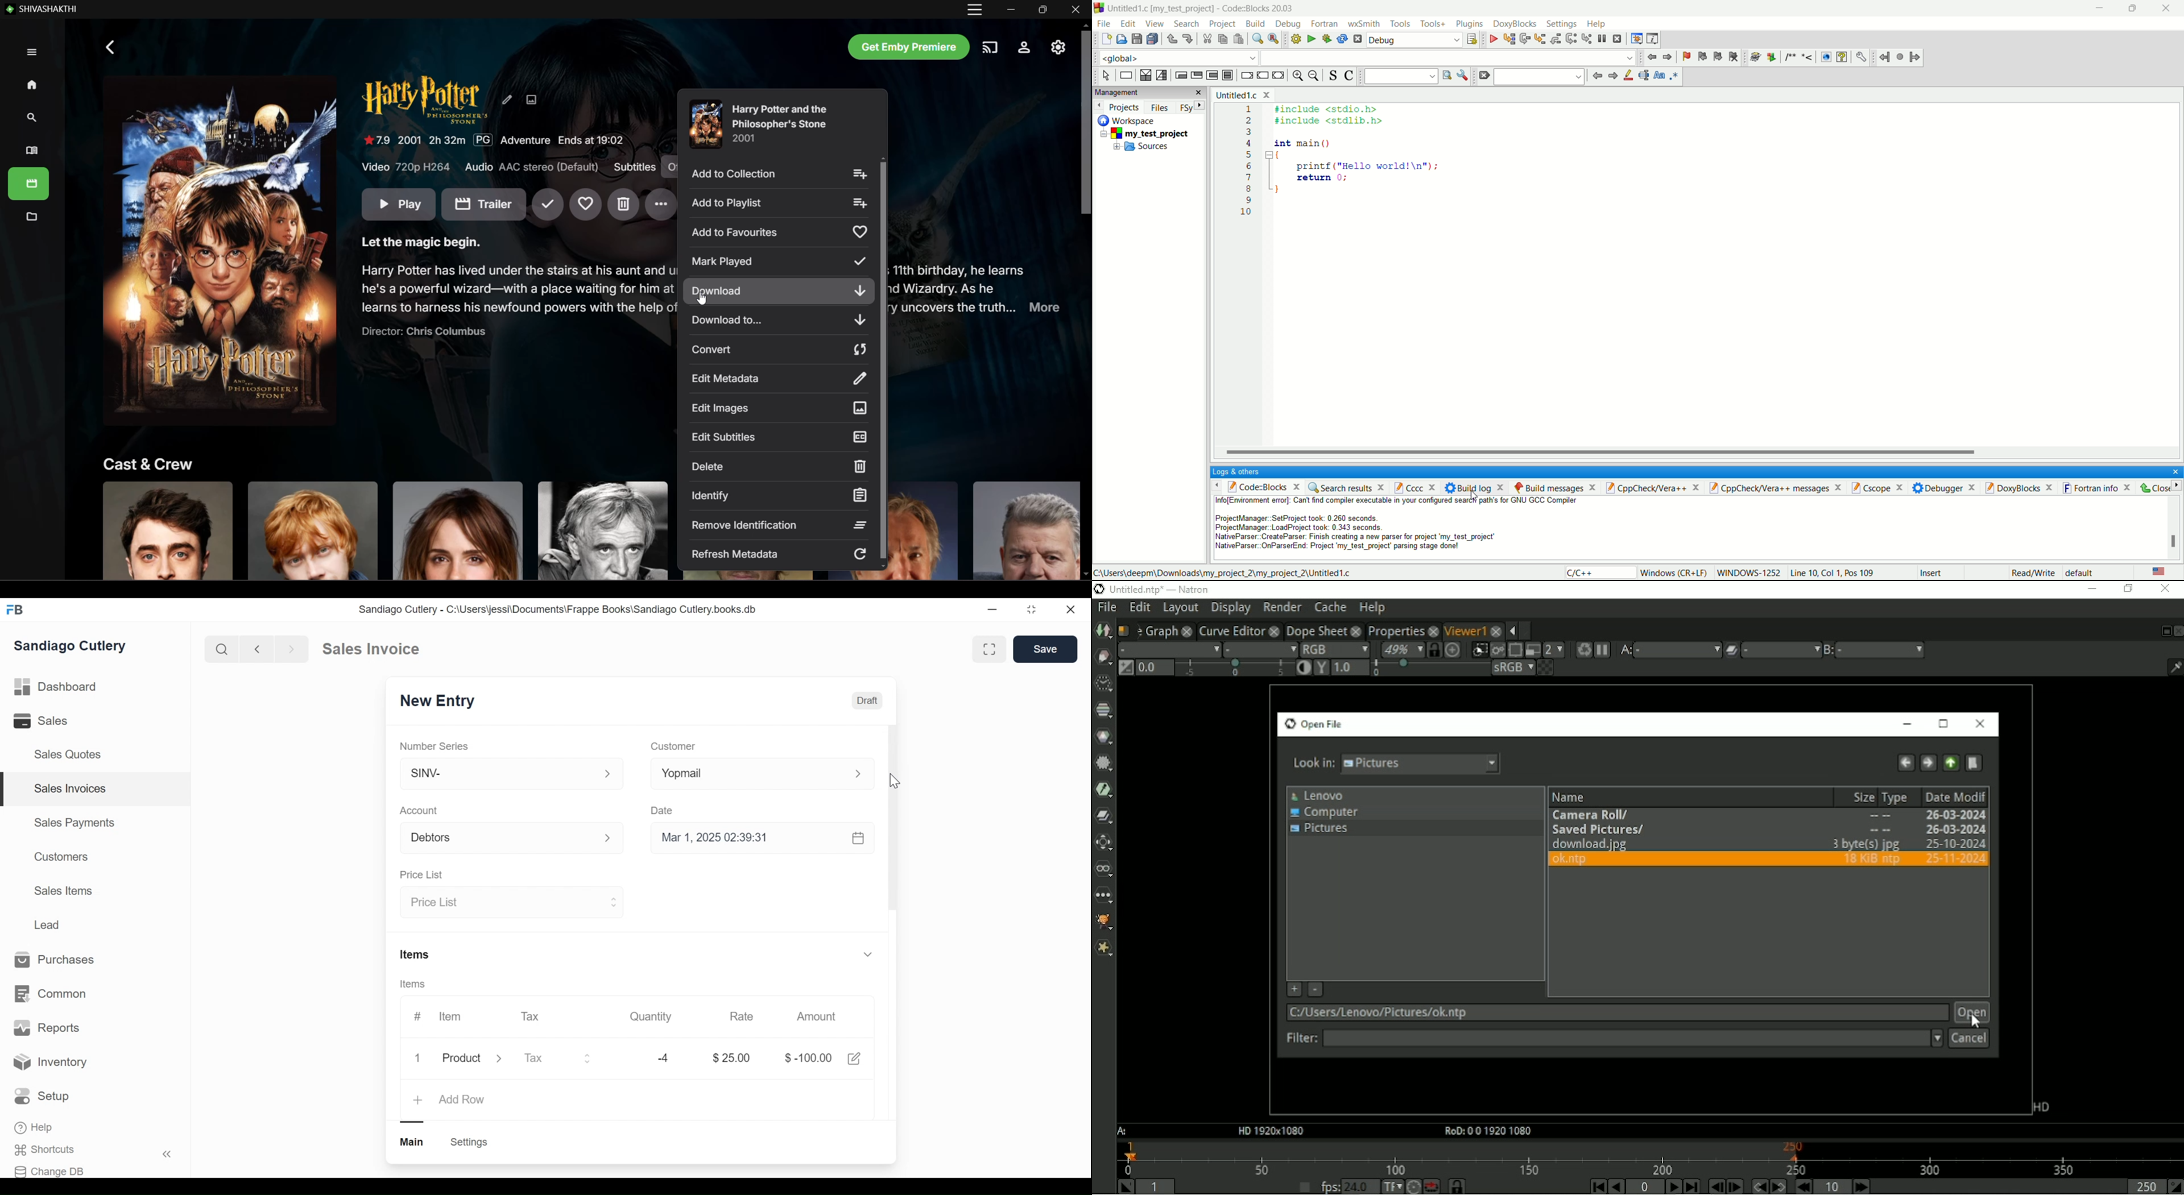 The image size is (2184, 1204). I want to click on decision, so click(1146, 75).